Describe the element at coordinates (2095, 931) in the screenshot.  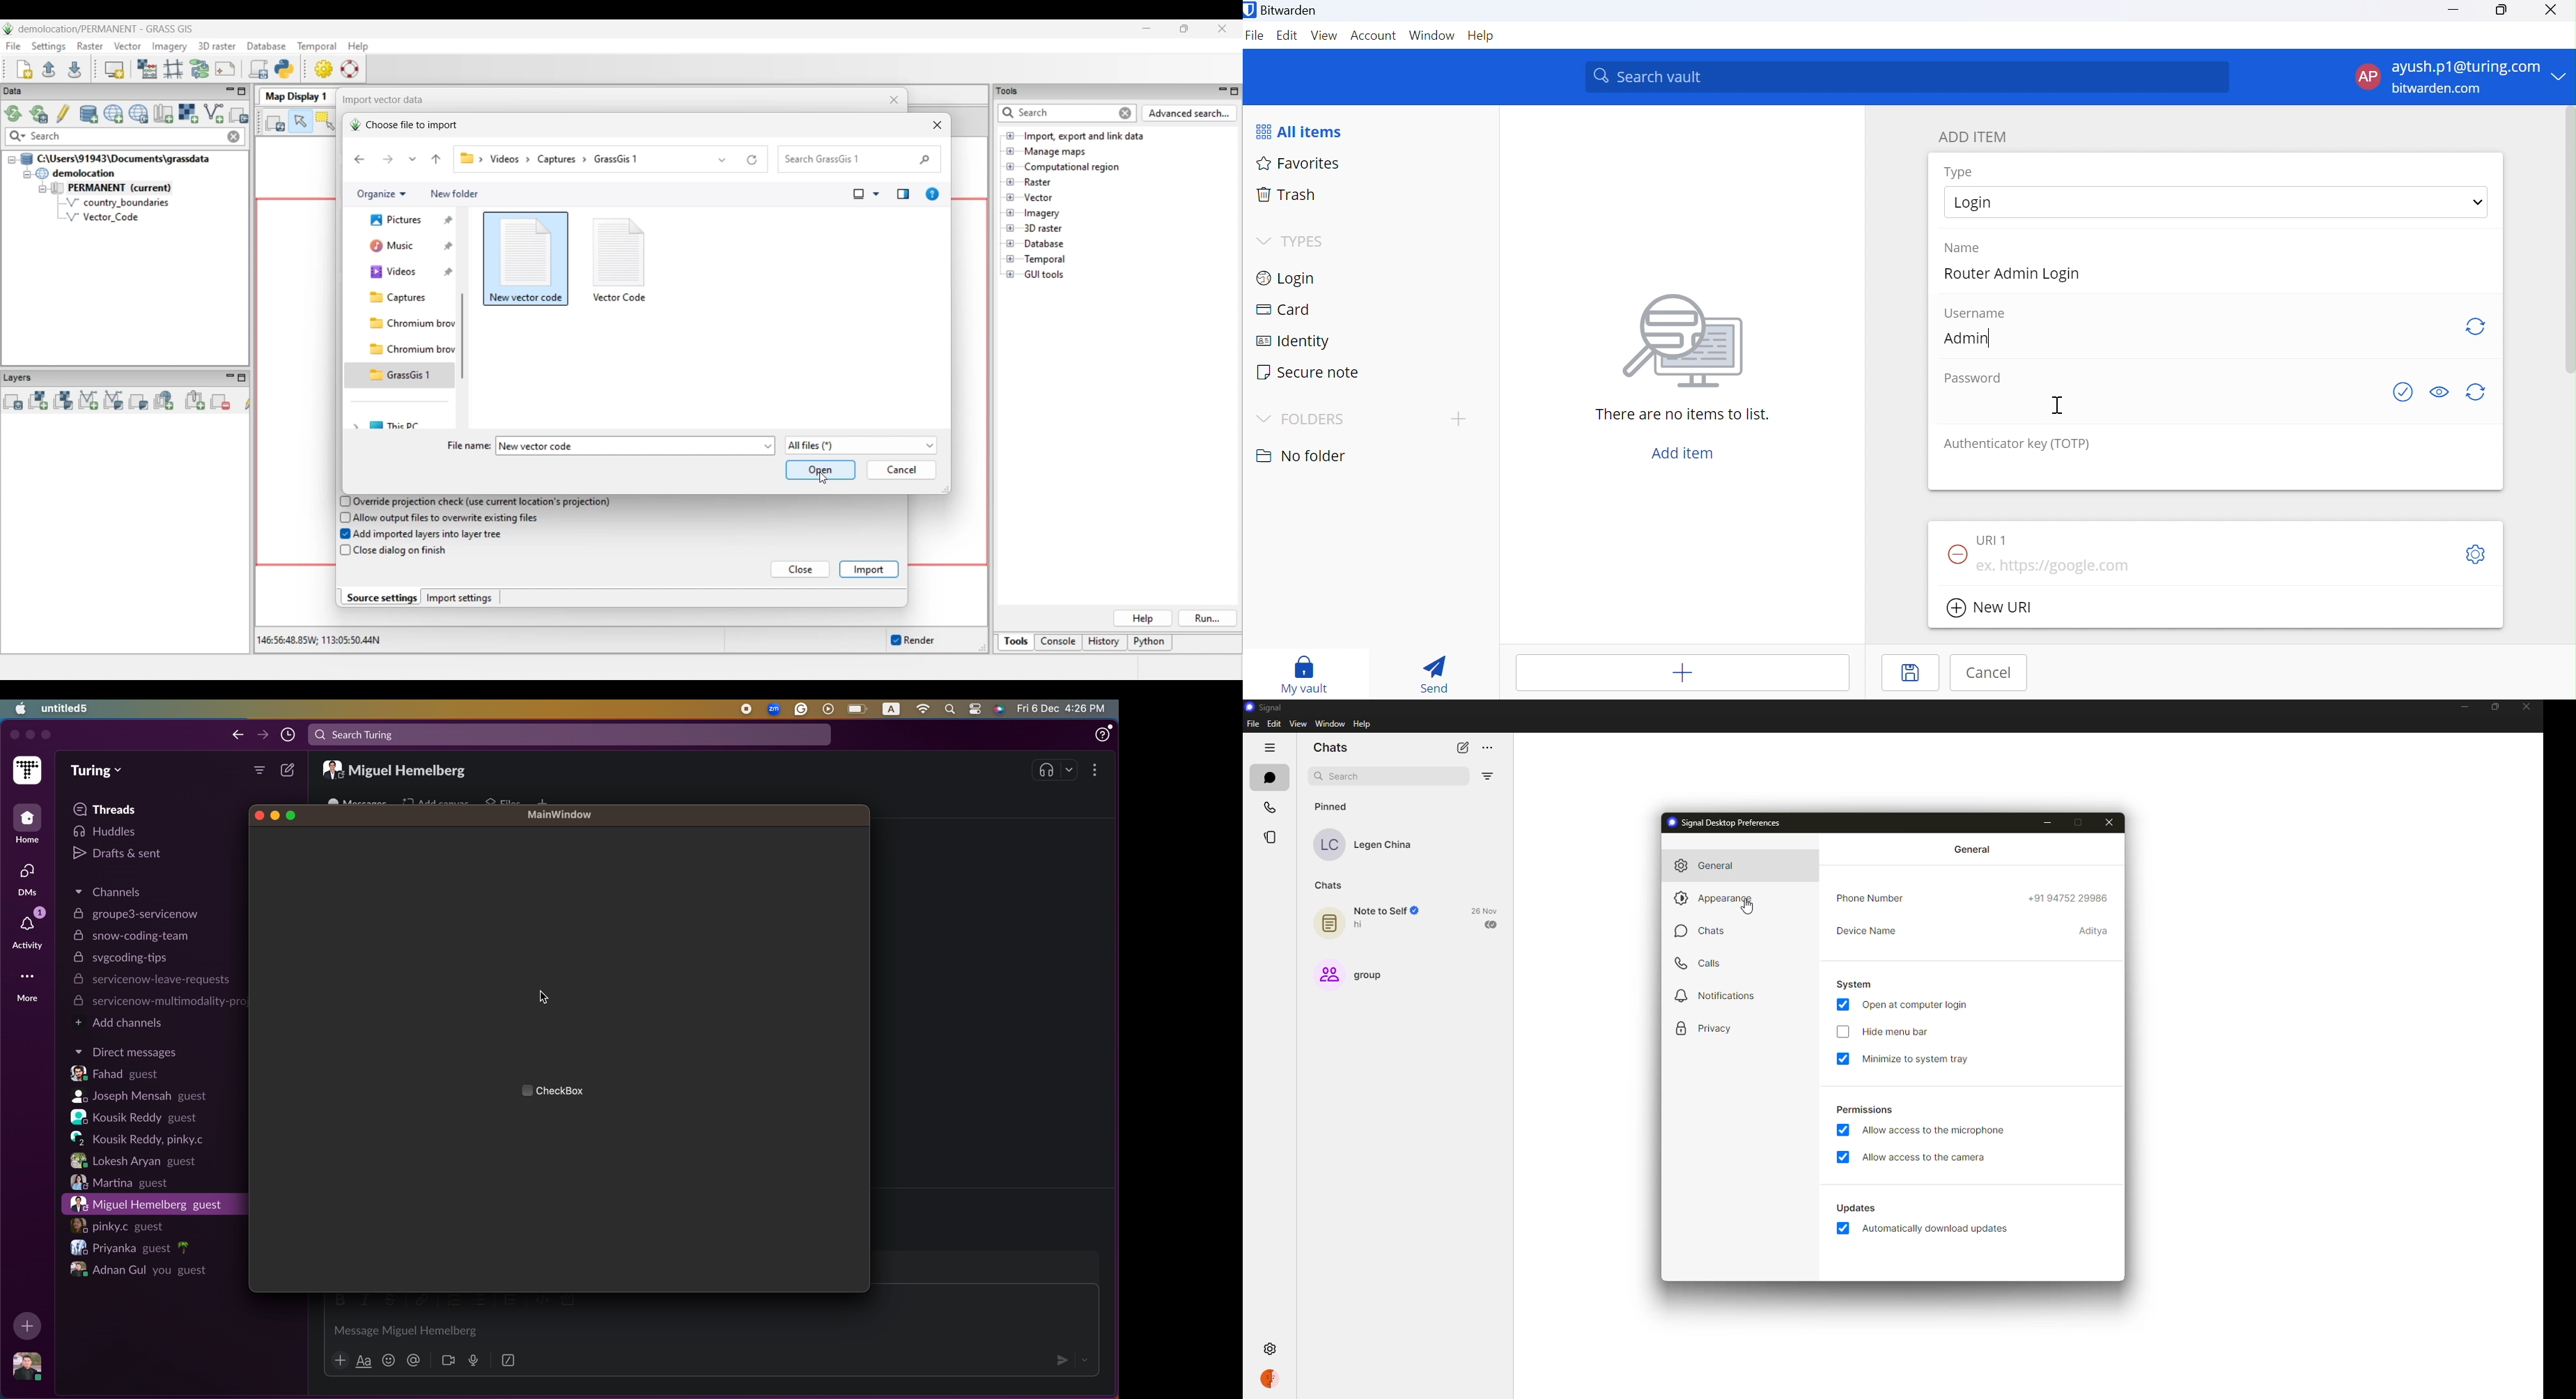
I see `device name` at that location.